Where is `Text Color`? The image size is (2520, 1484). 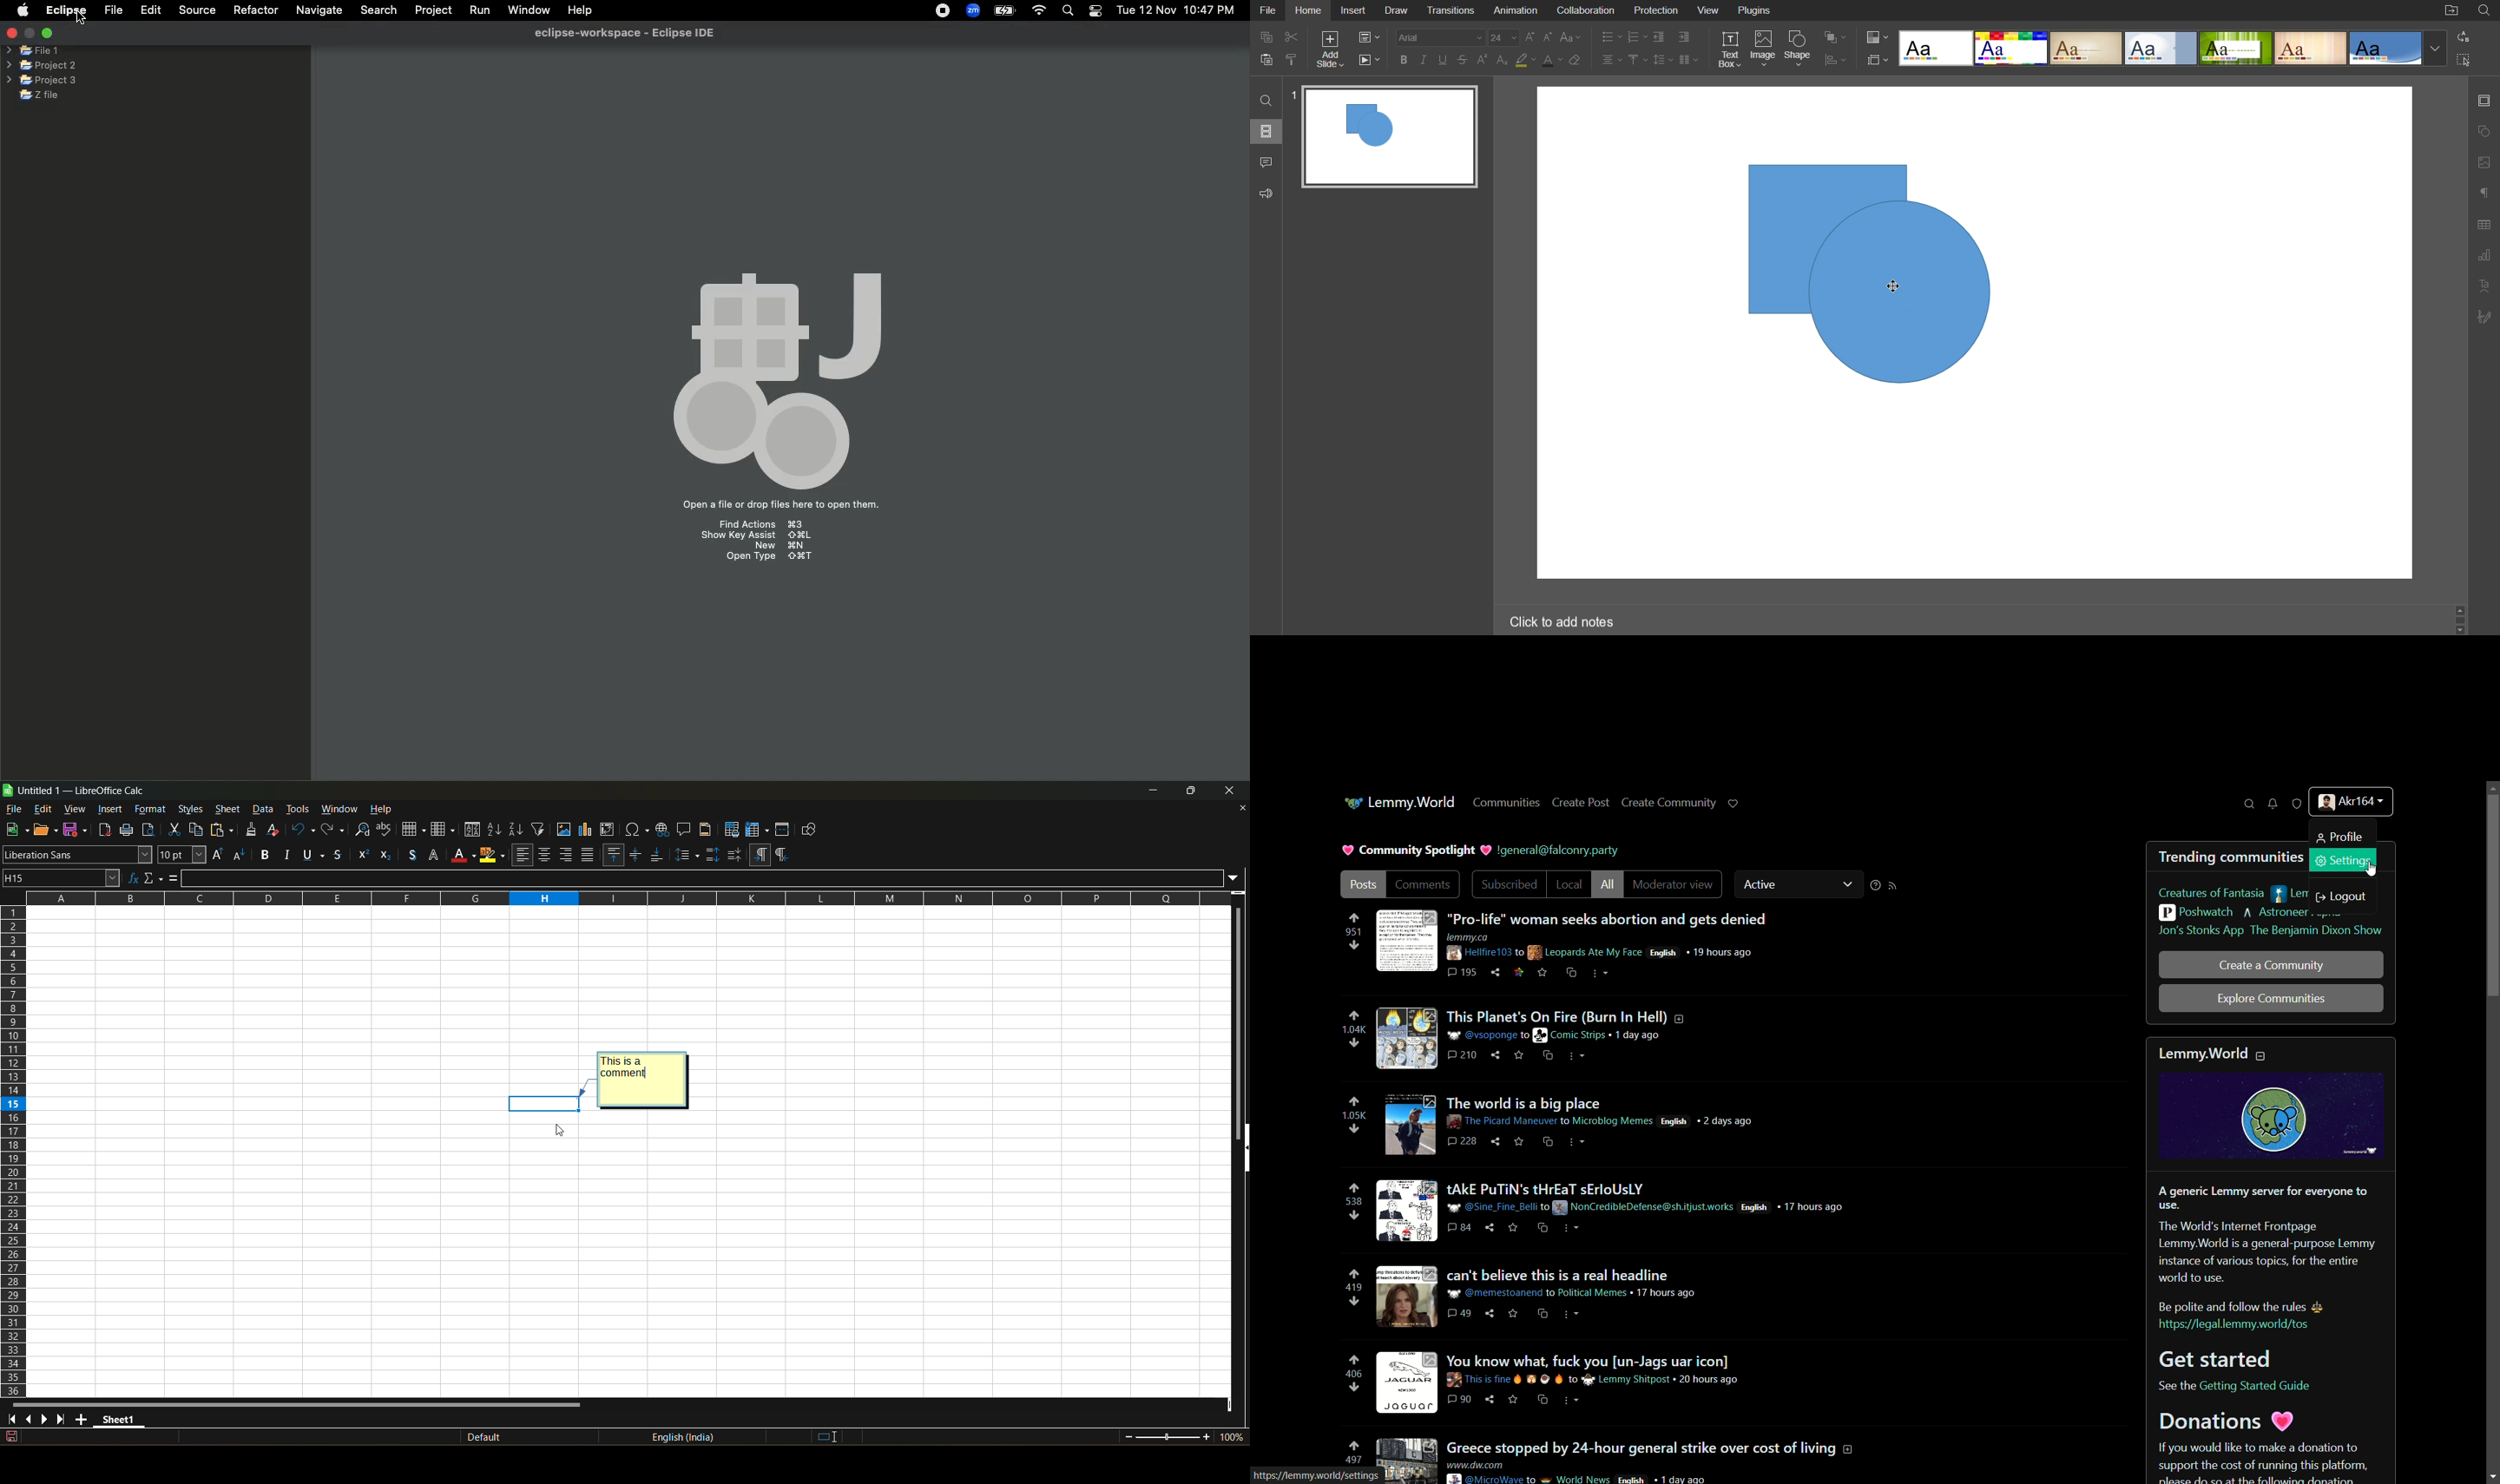
Text Color is located at coordinates (1552, 61).